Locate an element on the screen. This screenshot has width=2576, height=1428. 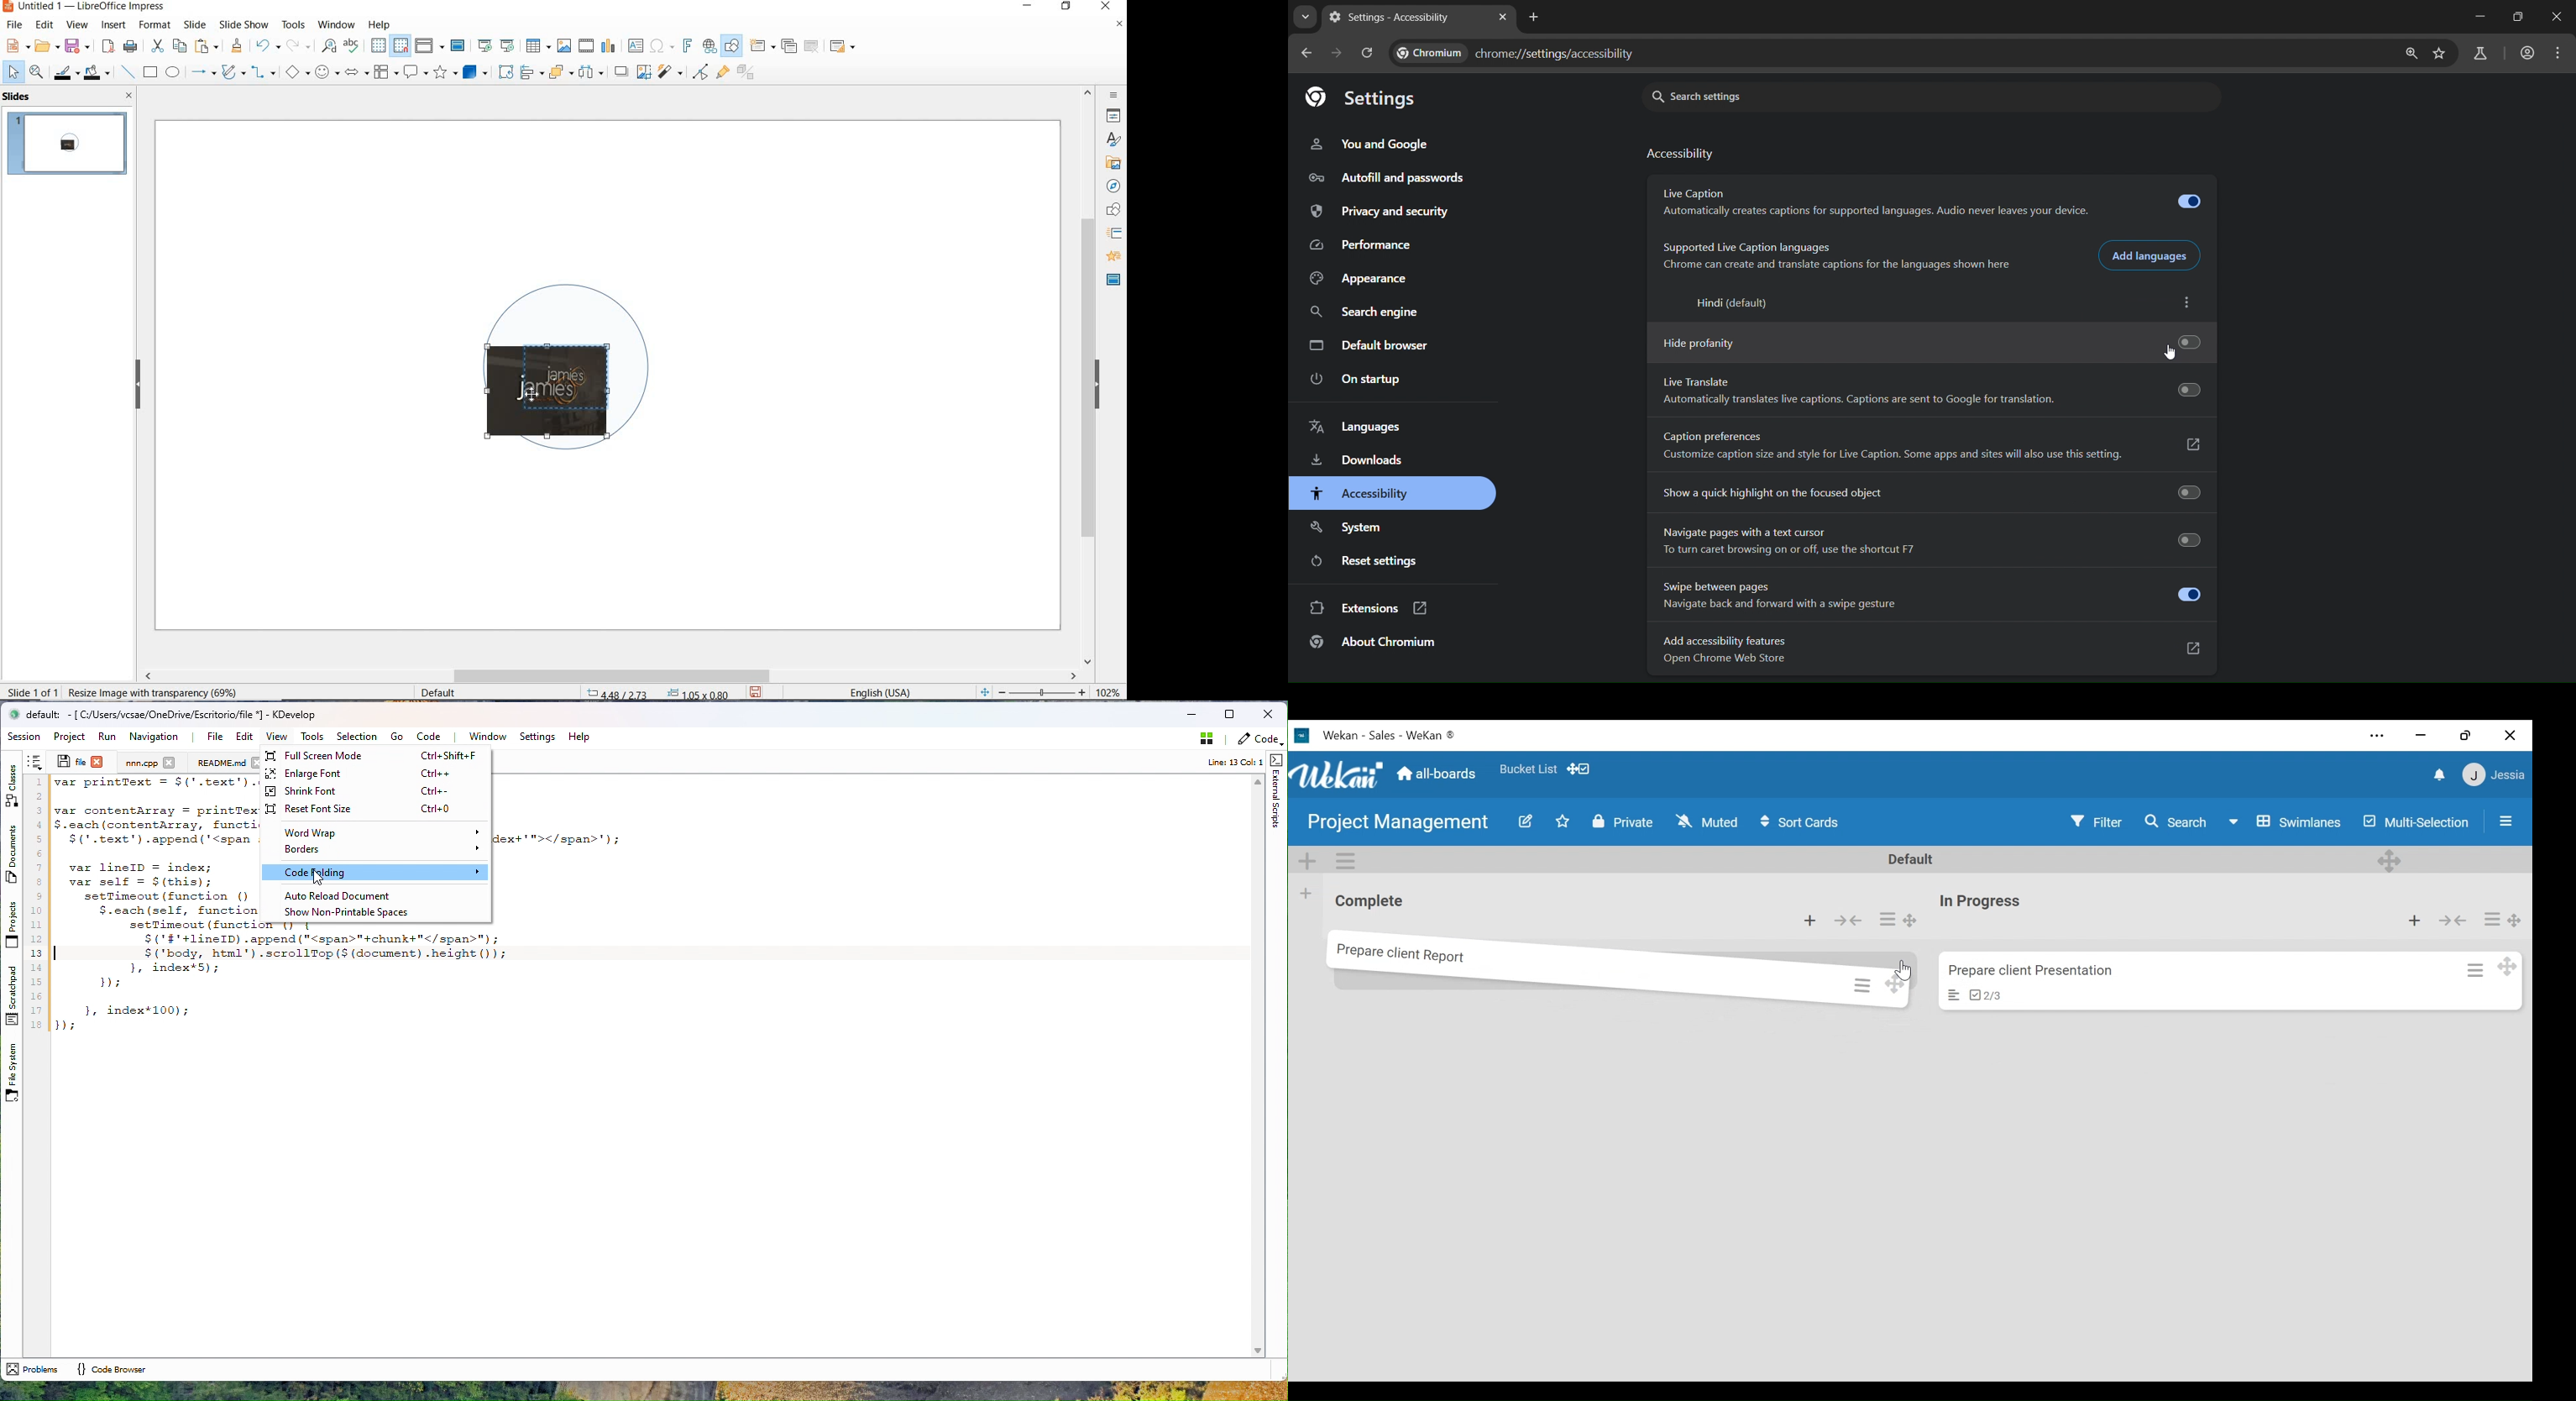
List name is located at coordinates (1982, 902).